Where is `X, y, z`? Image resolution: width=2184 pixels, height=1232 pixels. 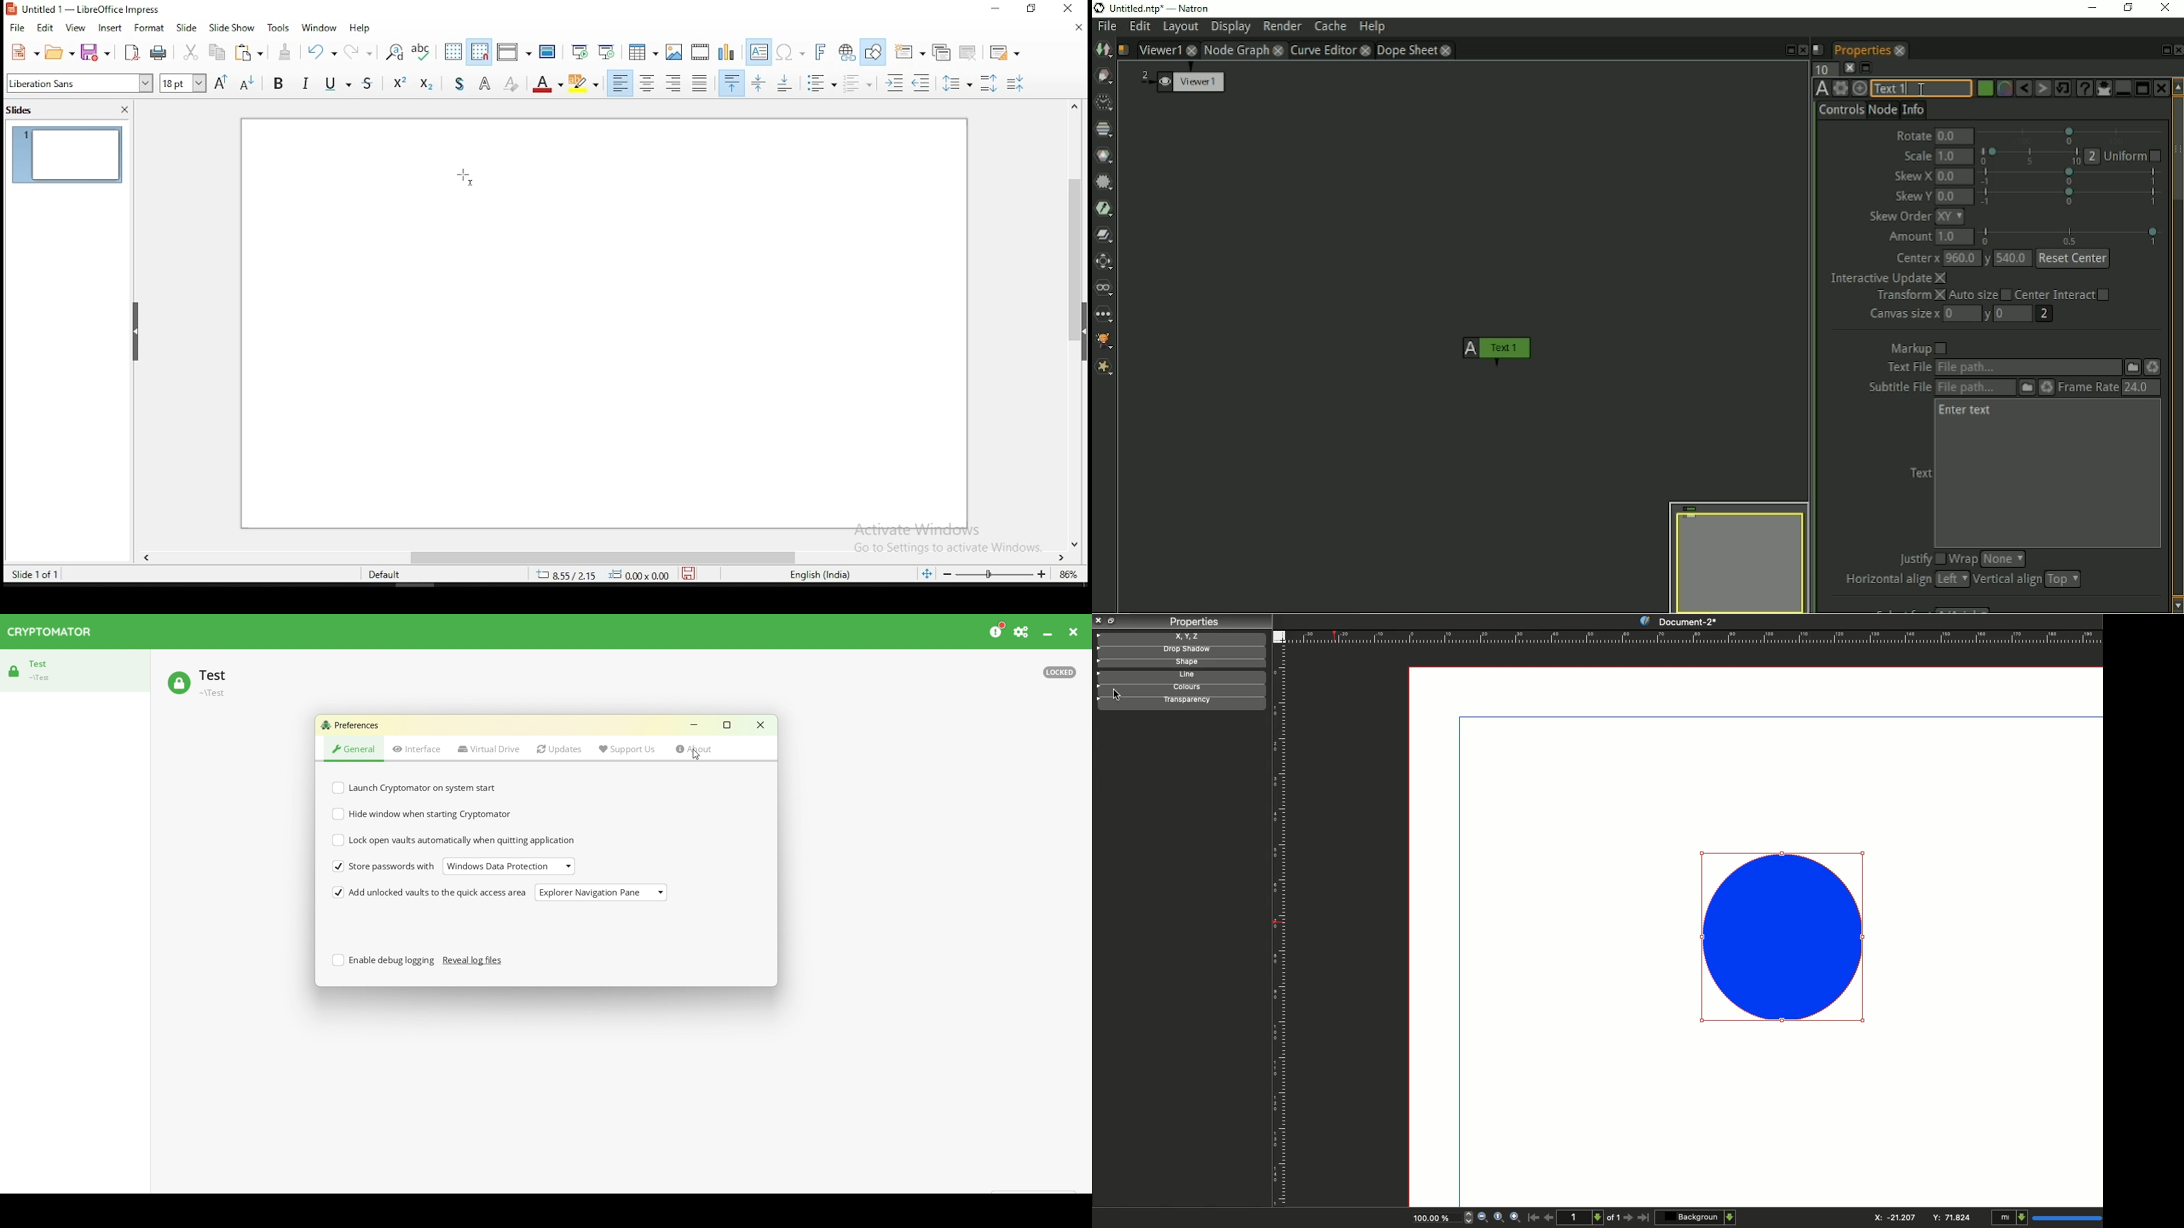 X, y, z is located at coordinates (1181, 636).